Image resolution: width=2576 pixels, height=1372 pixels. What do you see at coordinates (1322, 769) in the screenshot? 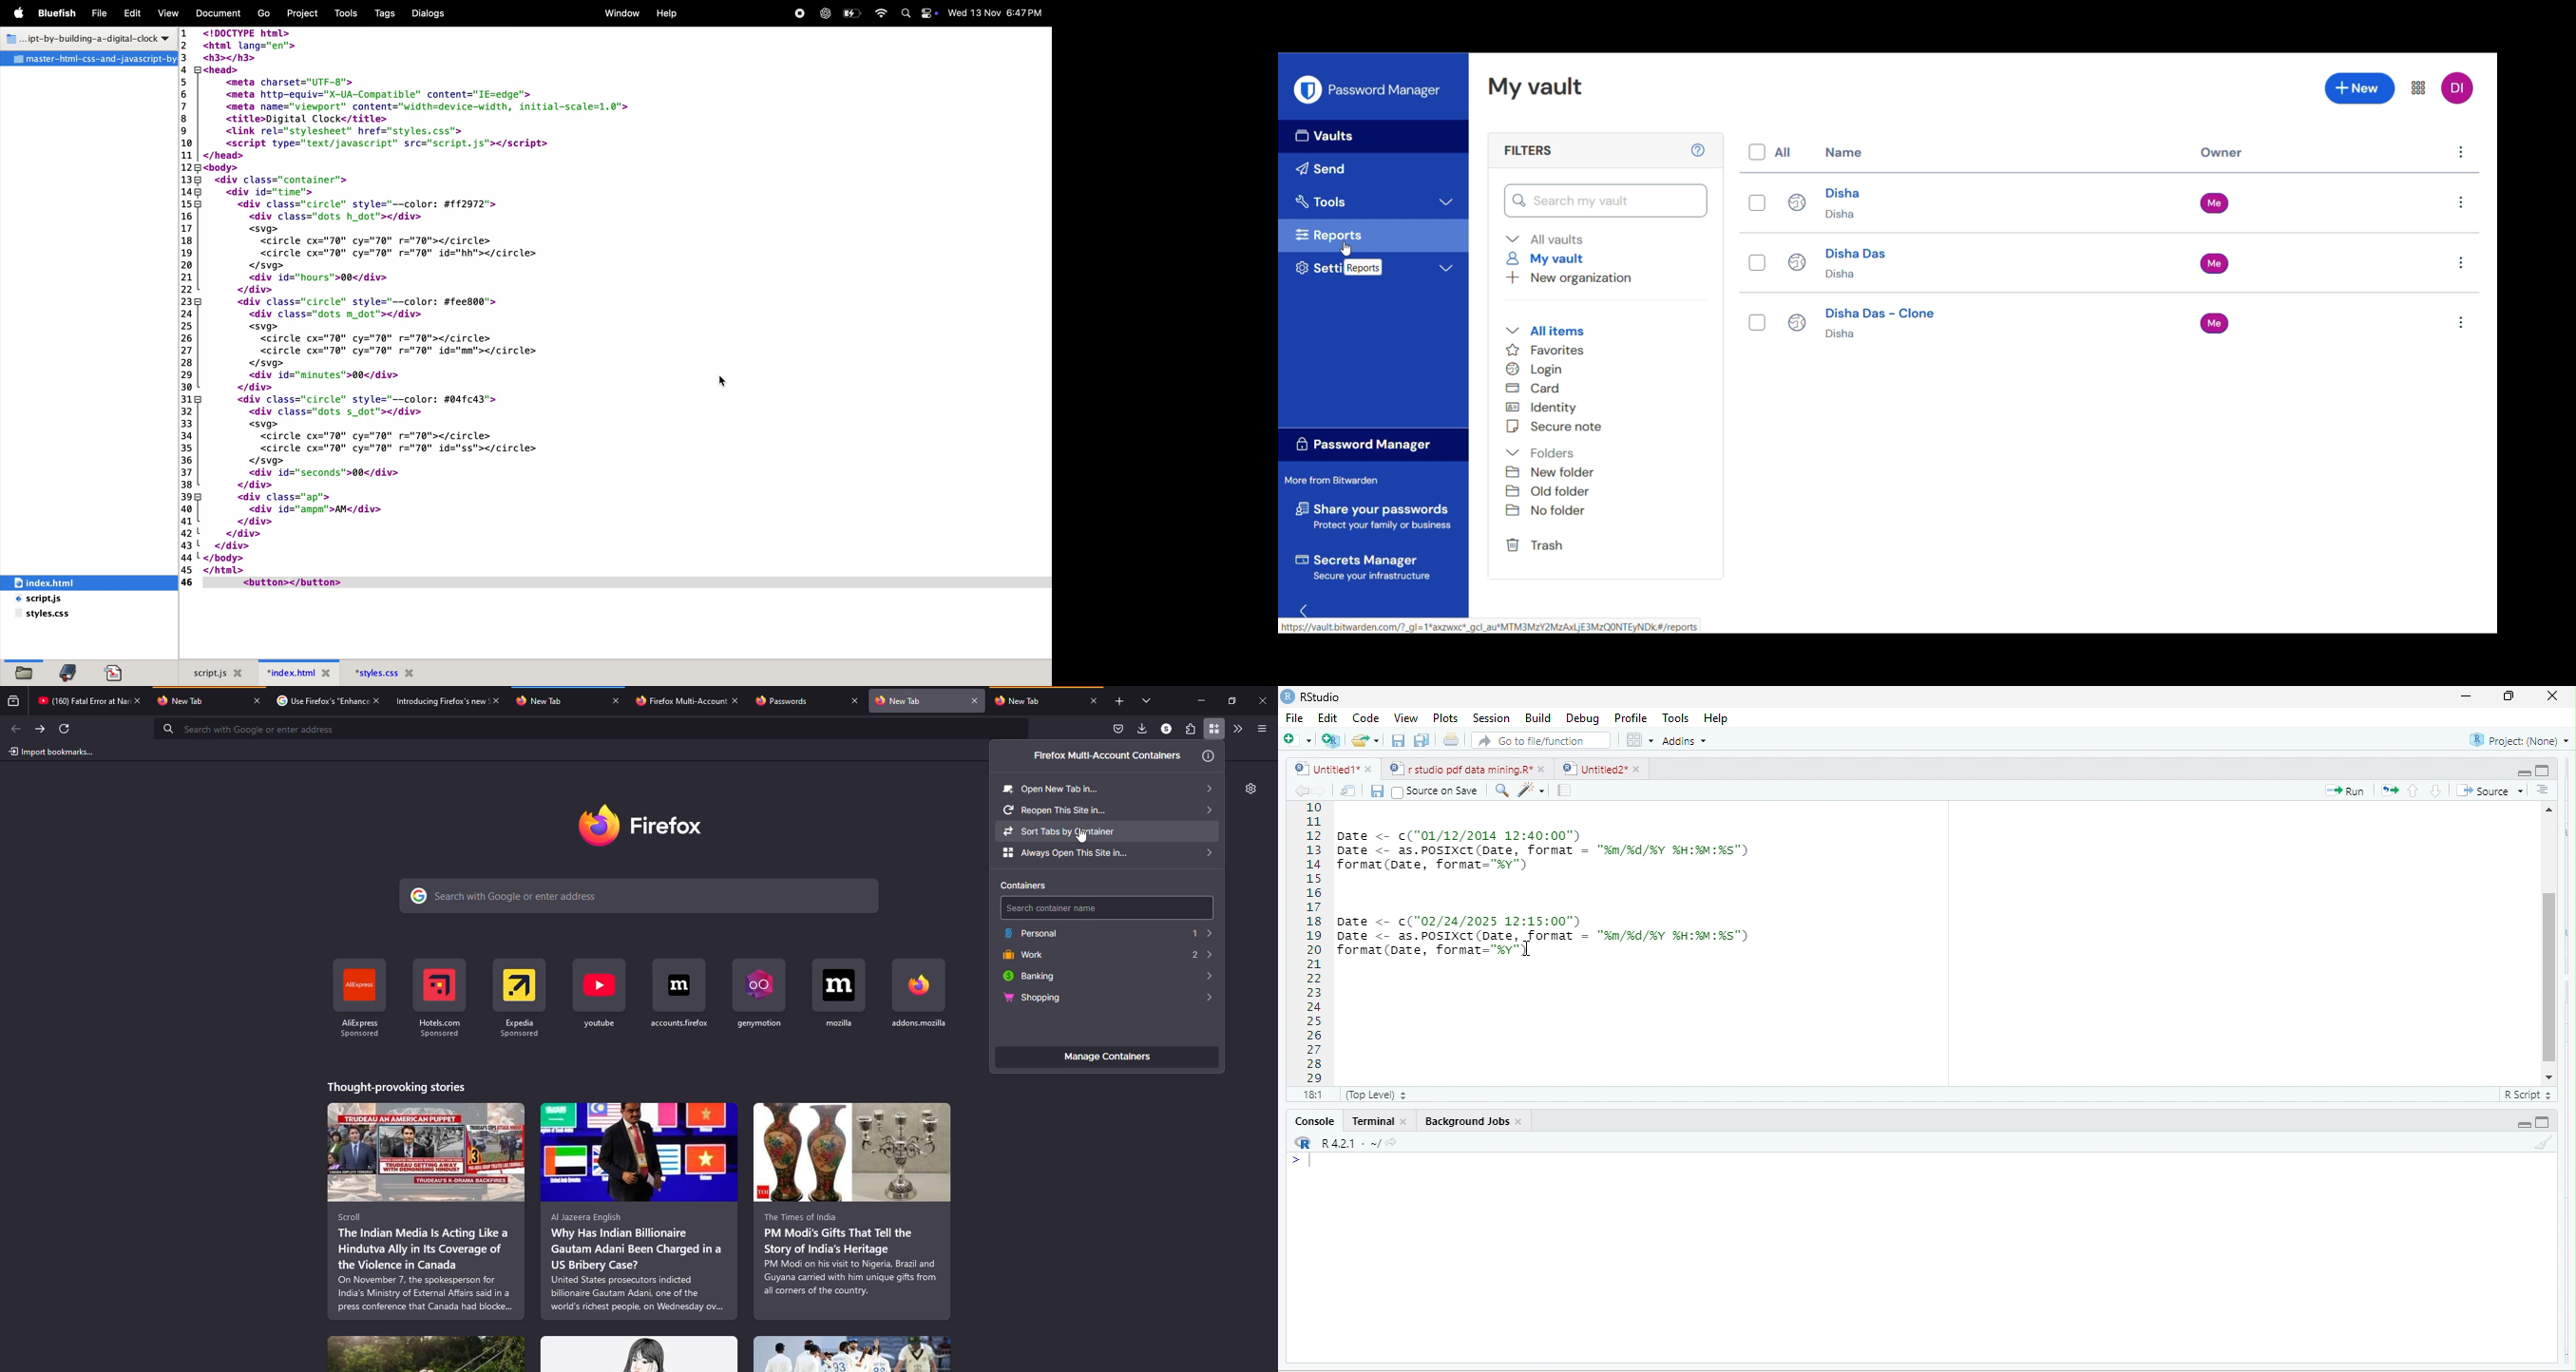
I see ` Untitled1` at bounding box center [1322, 769].